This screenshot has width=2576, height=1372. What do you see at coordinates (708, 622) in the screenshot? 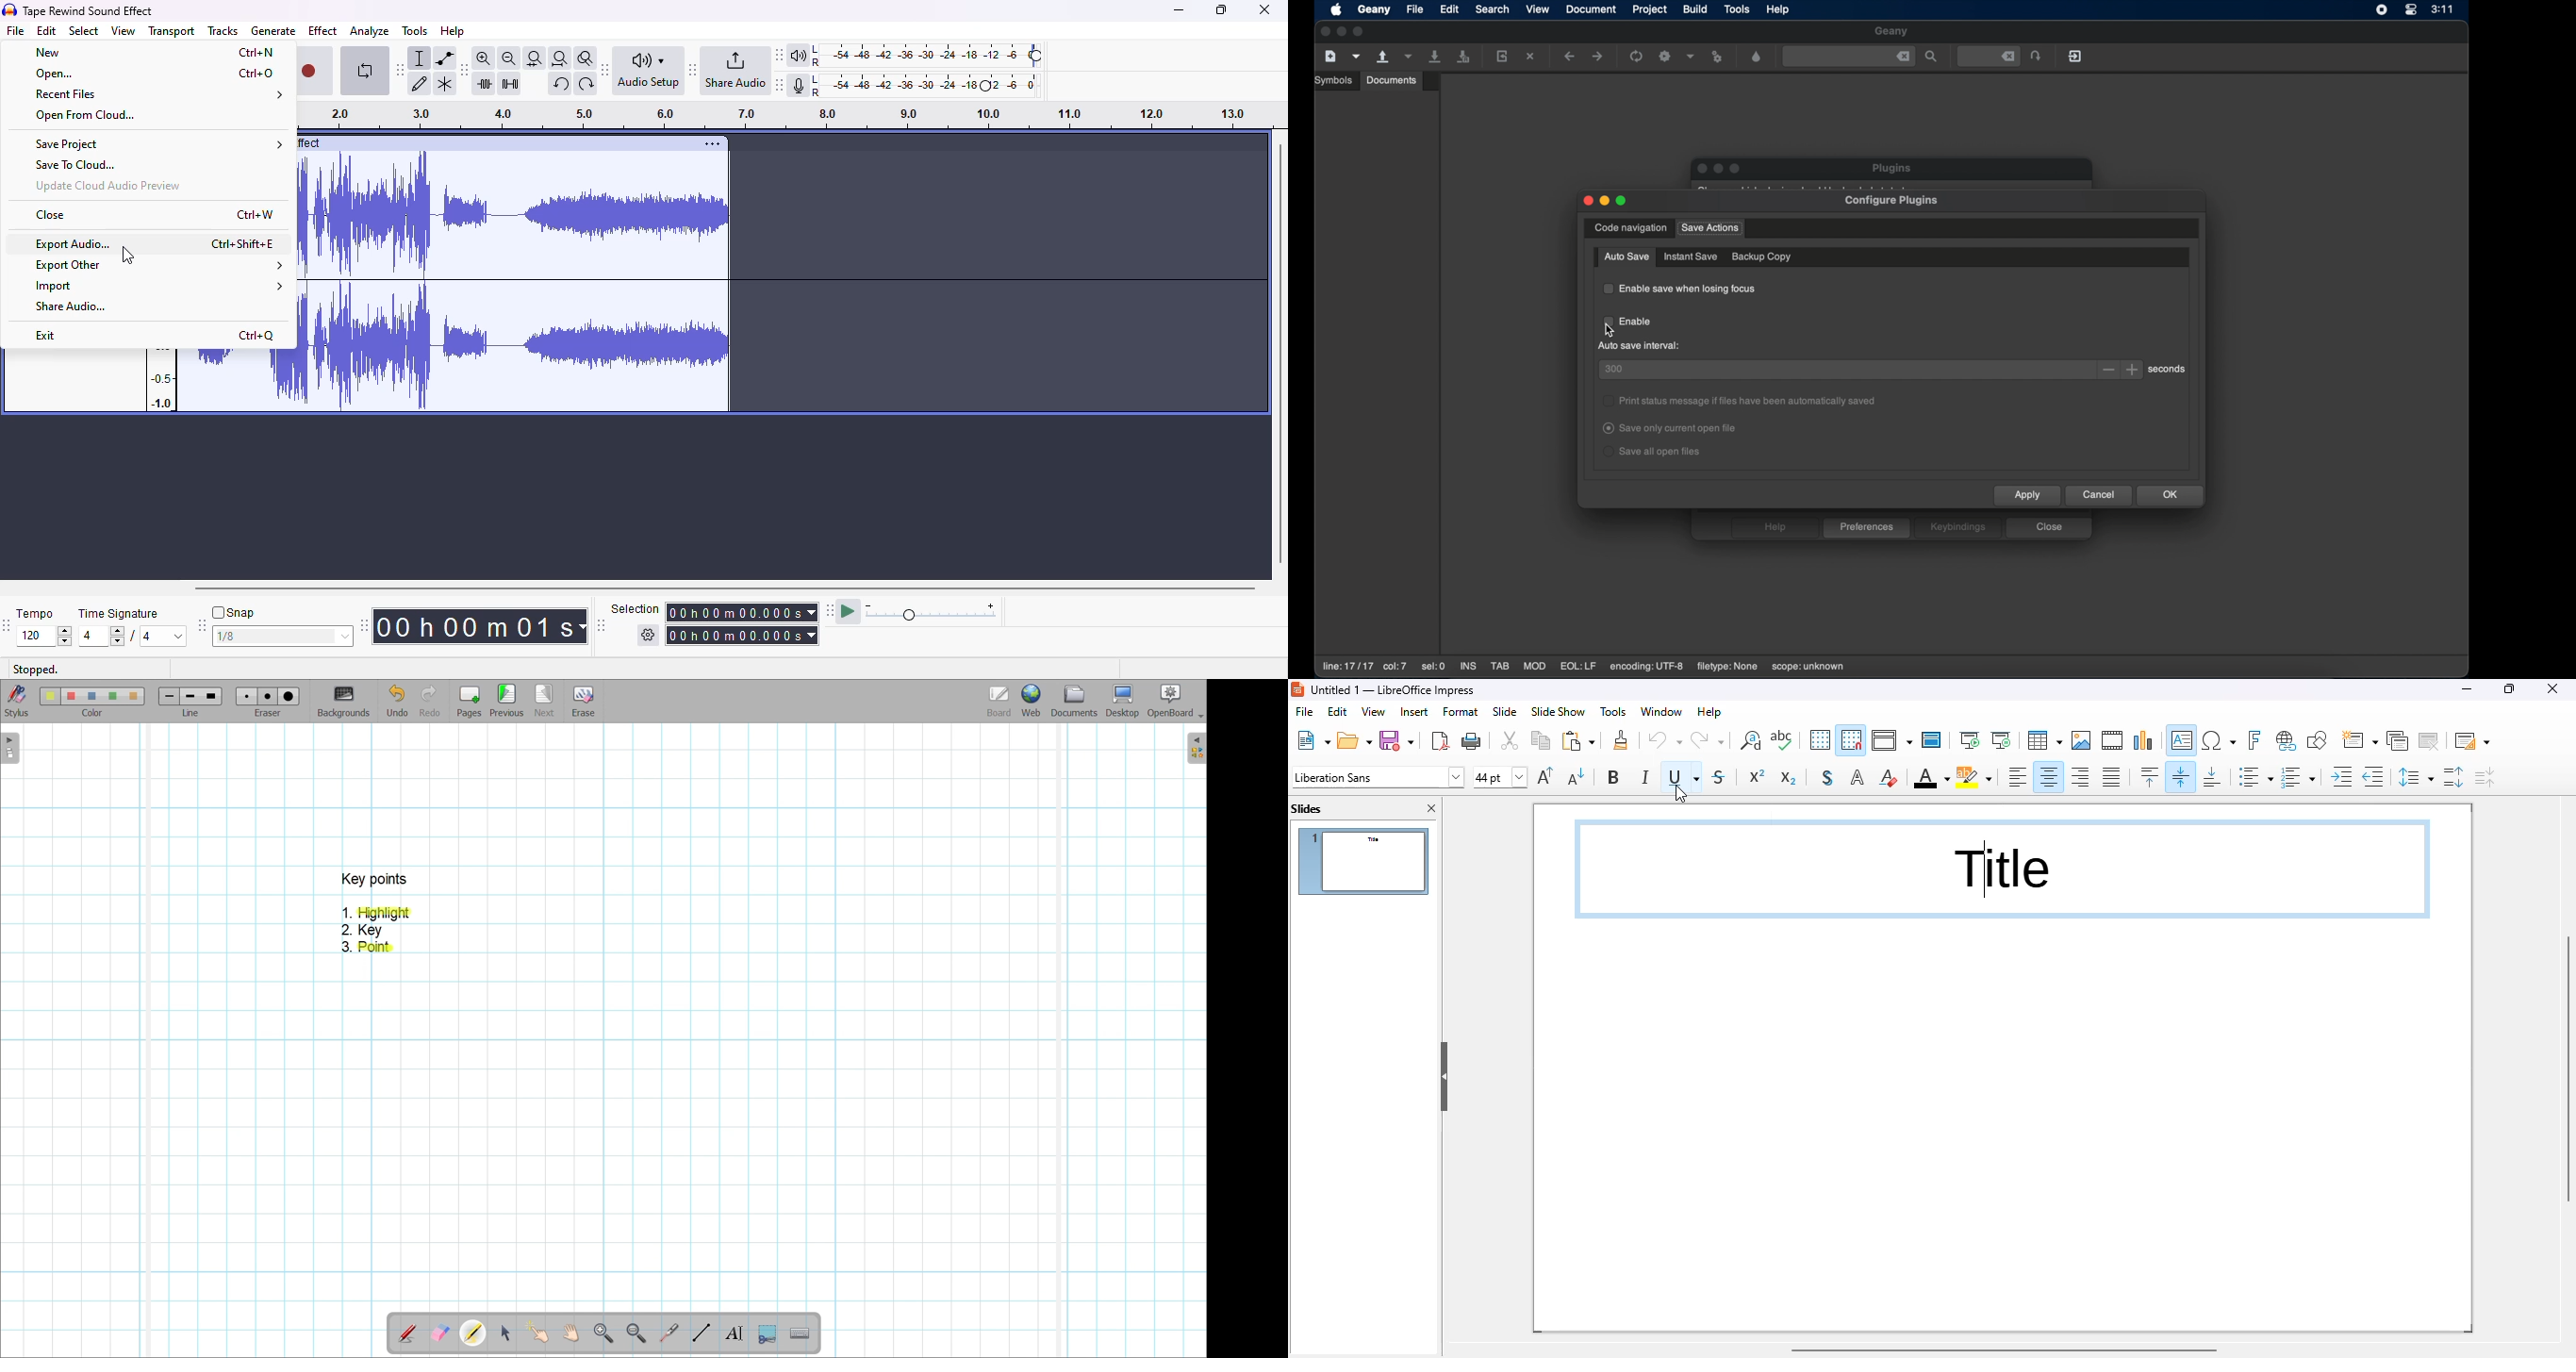
I see `audacity selection toolbar` at bounding box center [708, 622].